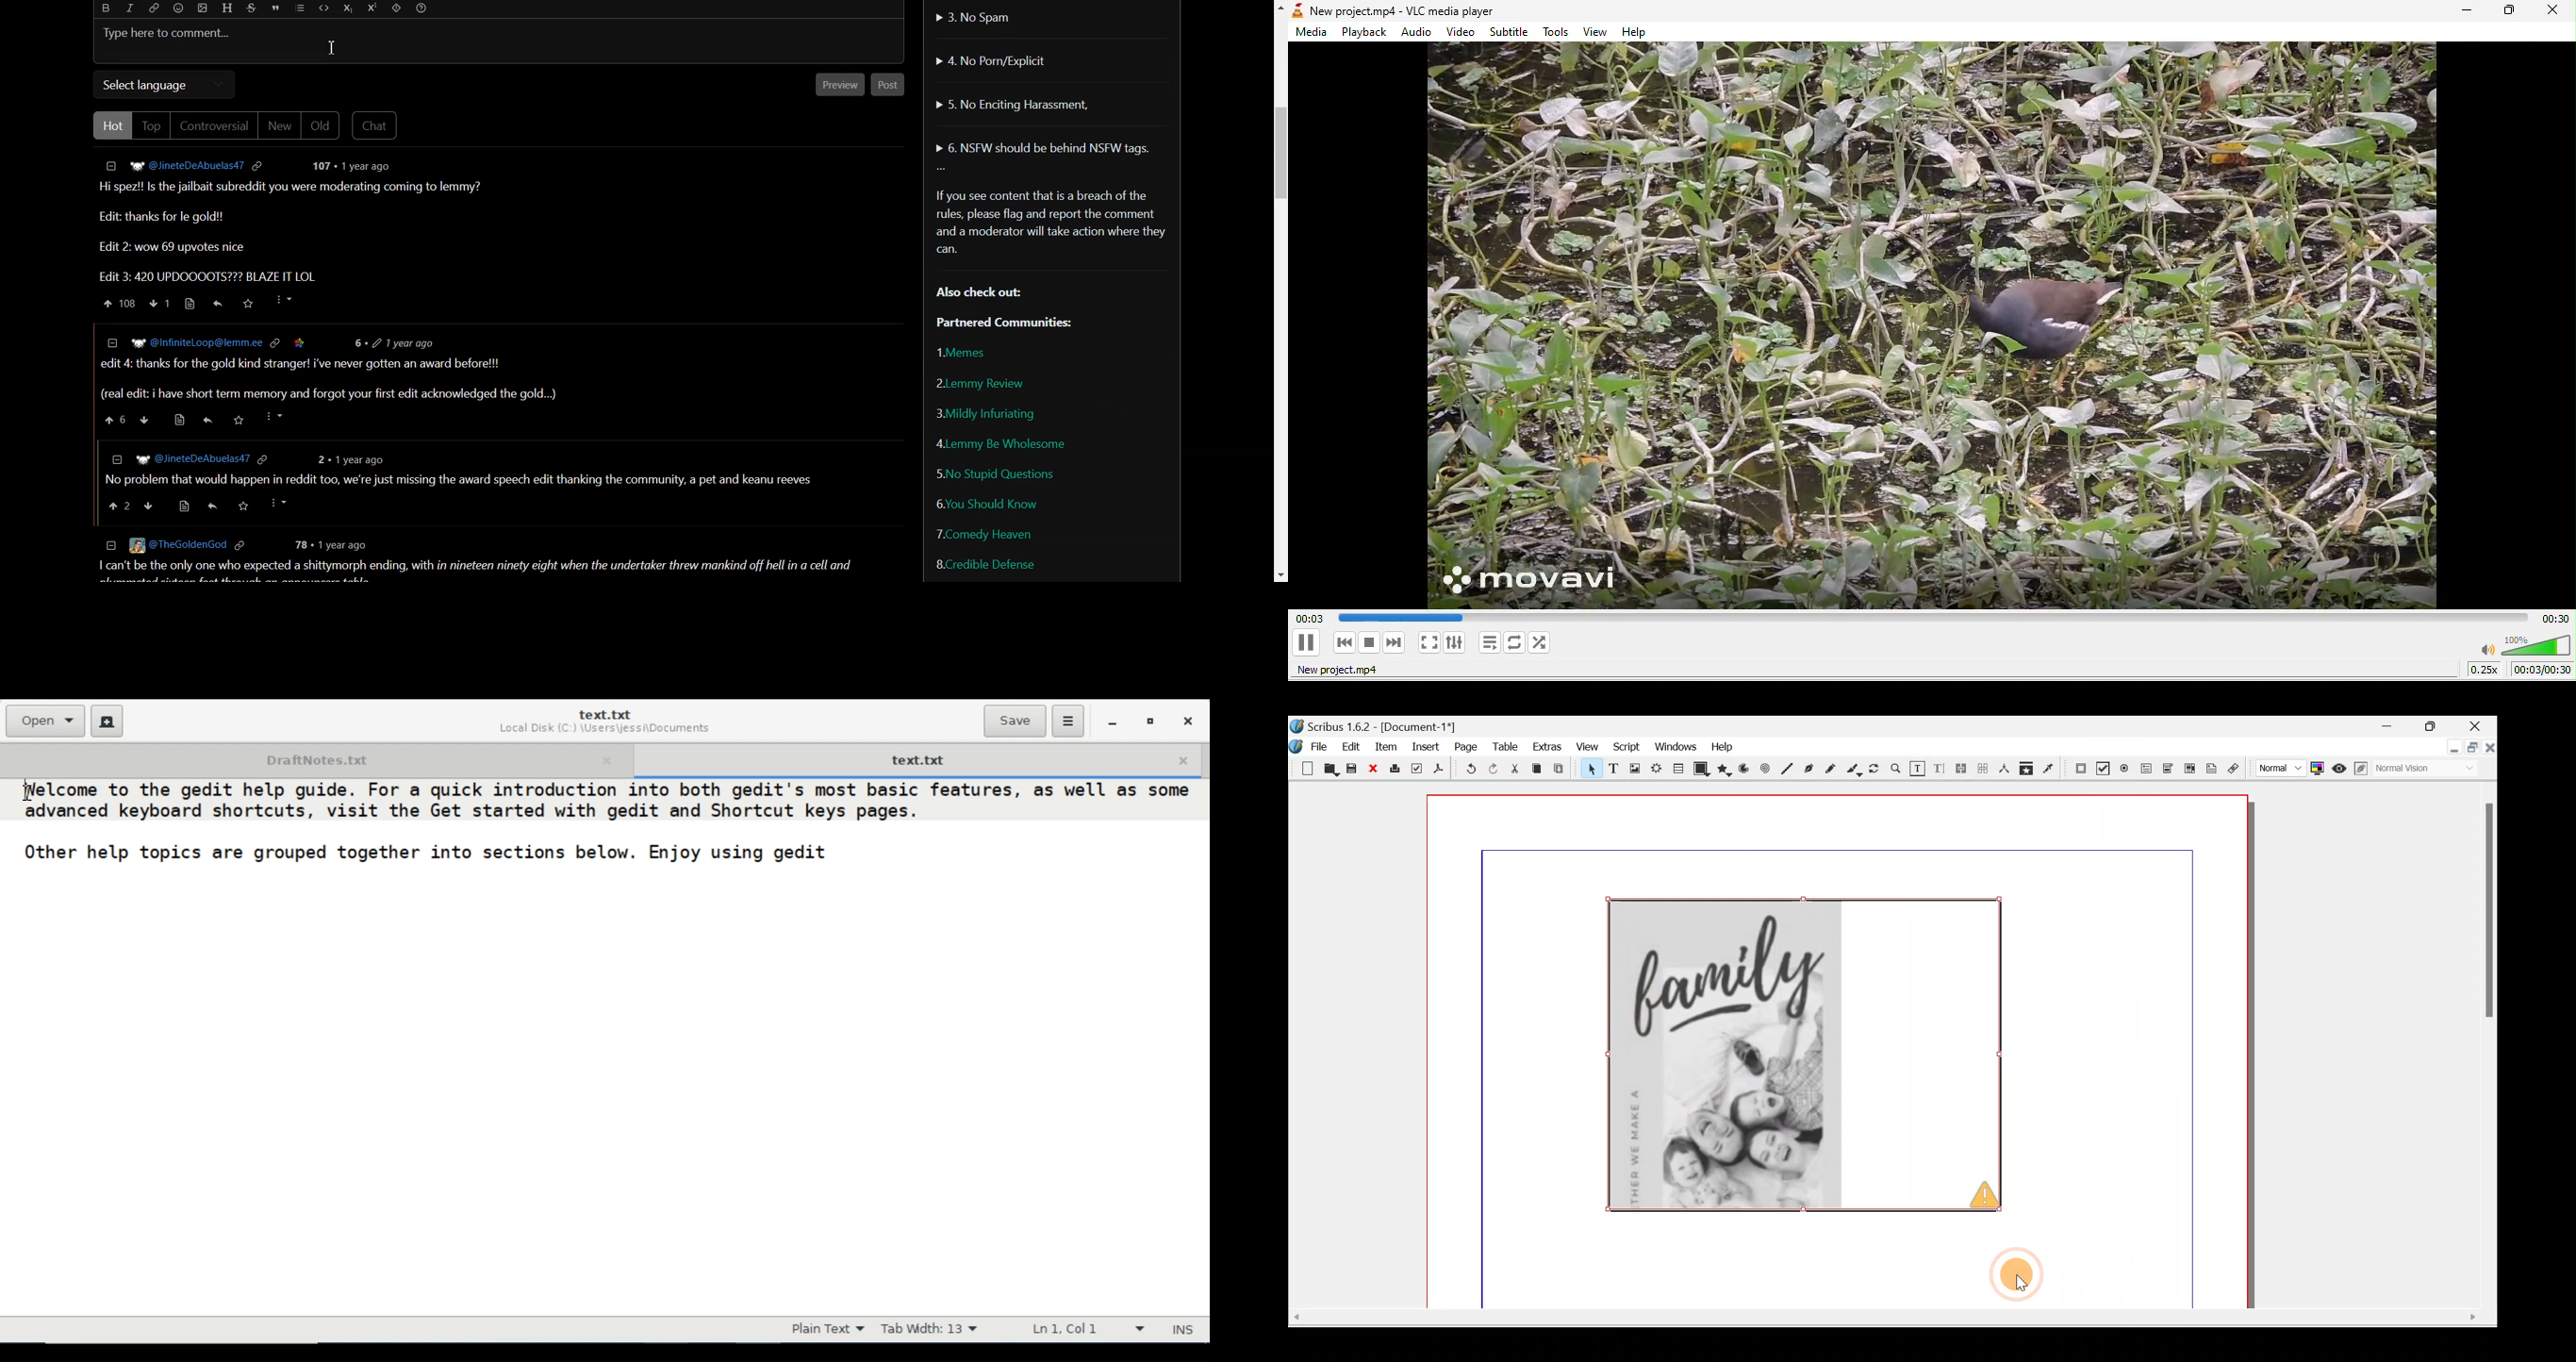 This screenshot has height=1372, width=2576. I want to click on Polygon, so click(1726, 772).